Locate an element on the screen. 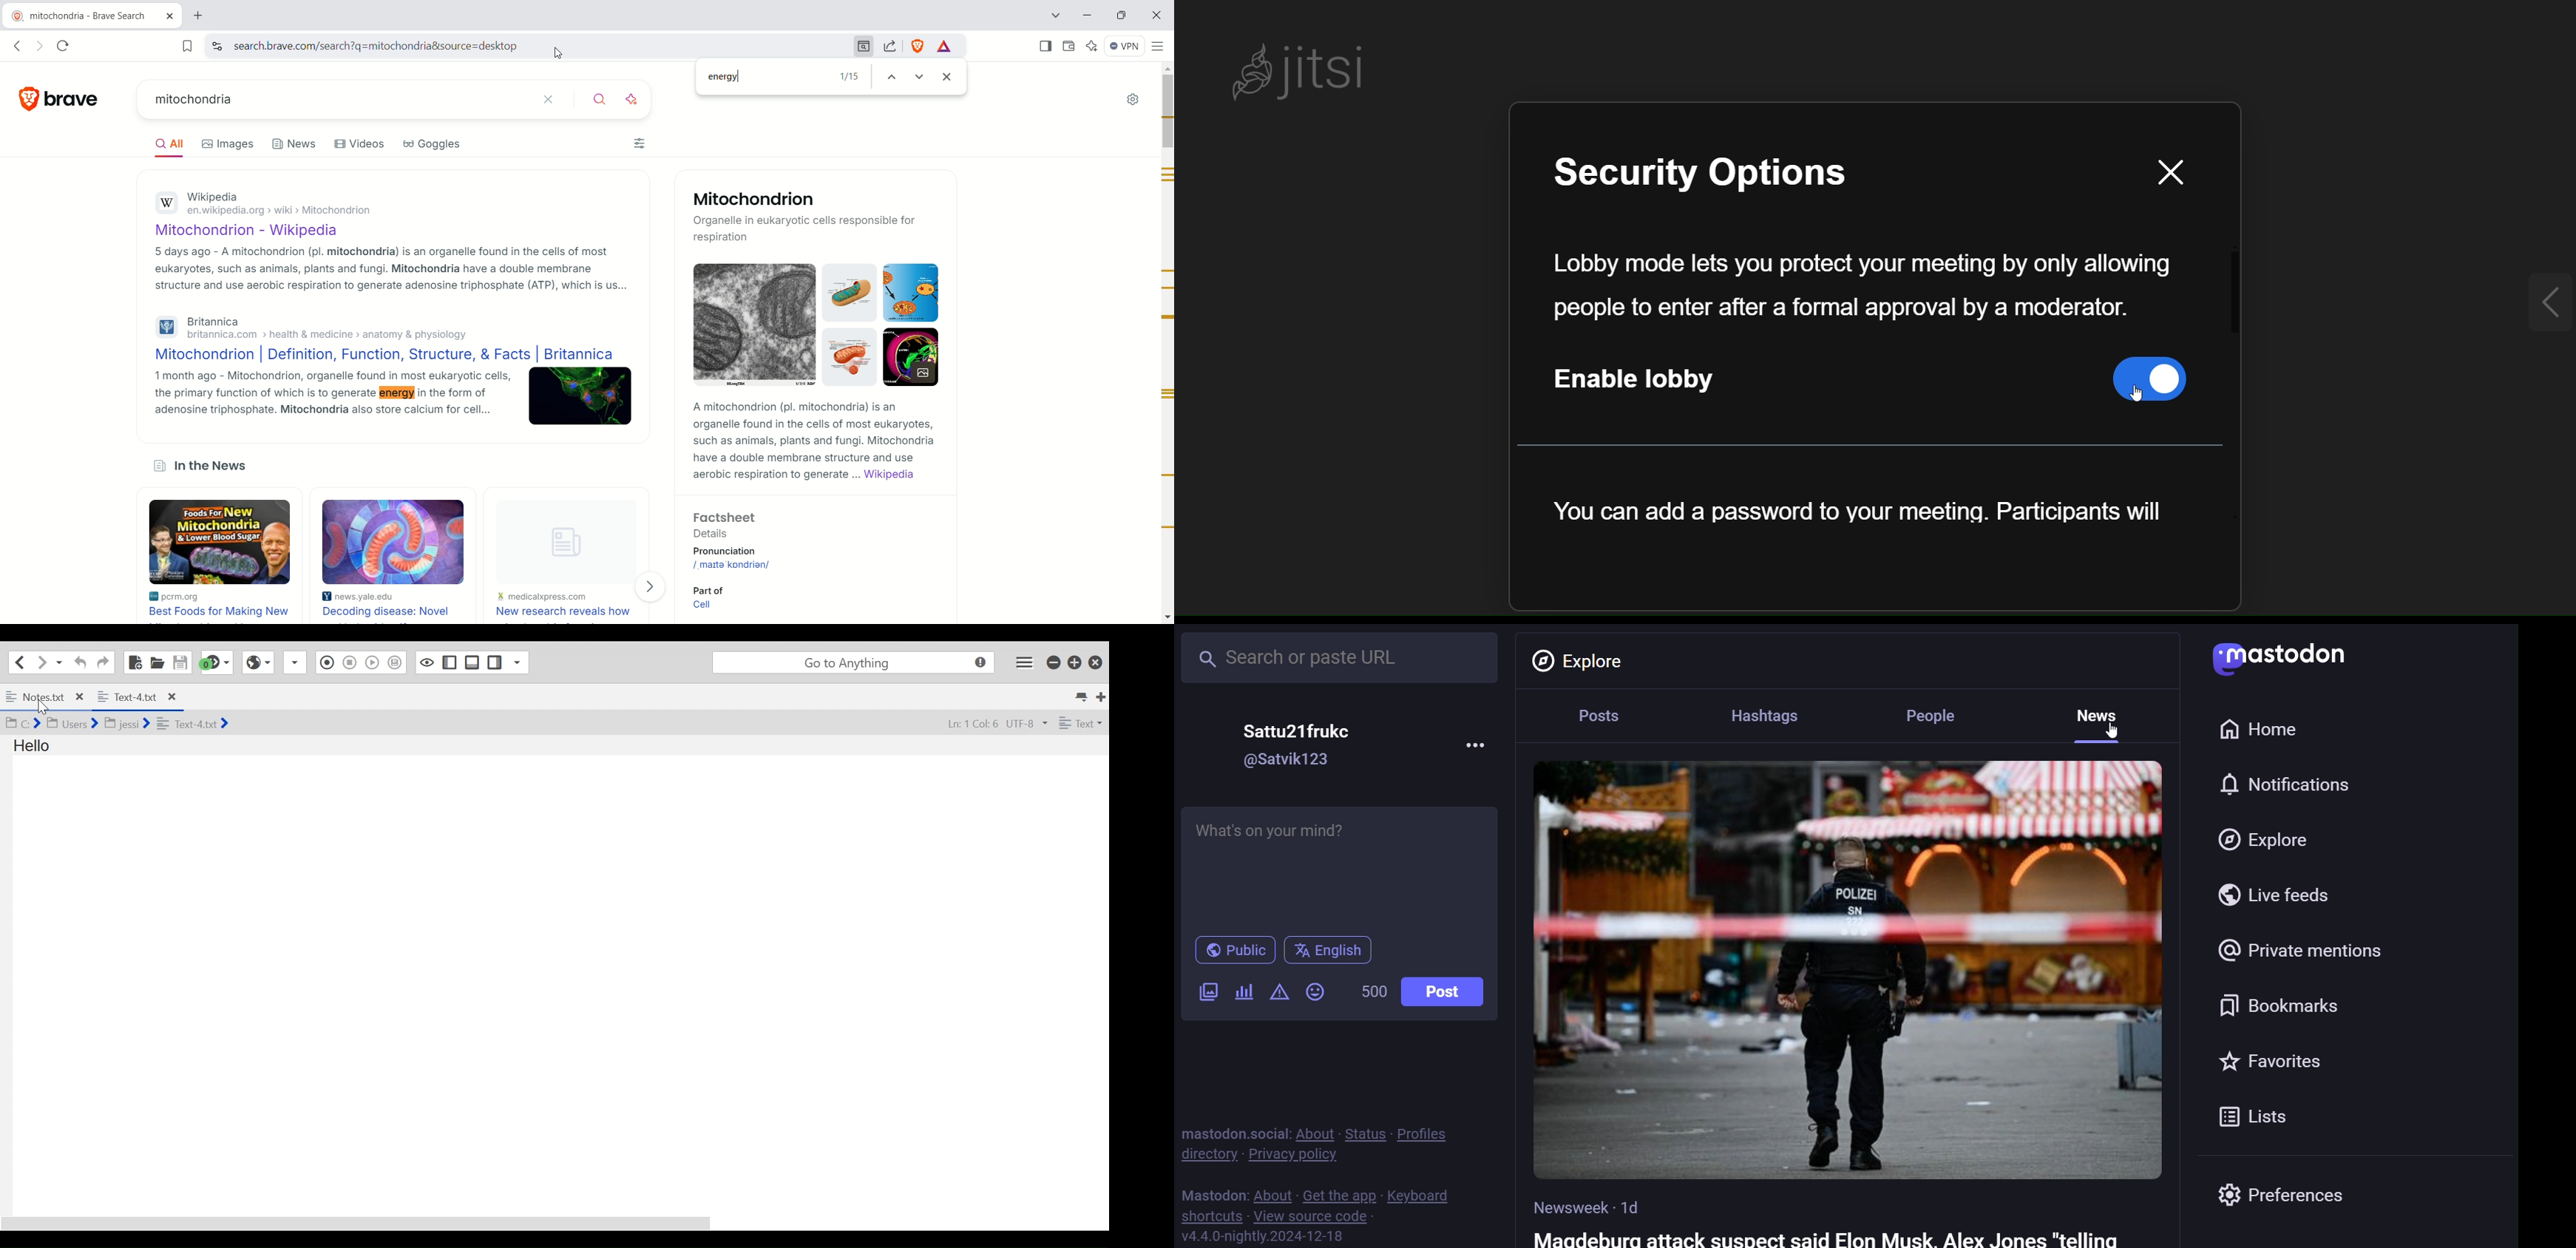  hashtag is located at coordinates (1768, 714).